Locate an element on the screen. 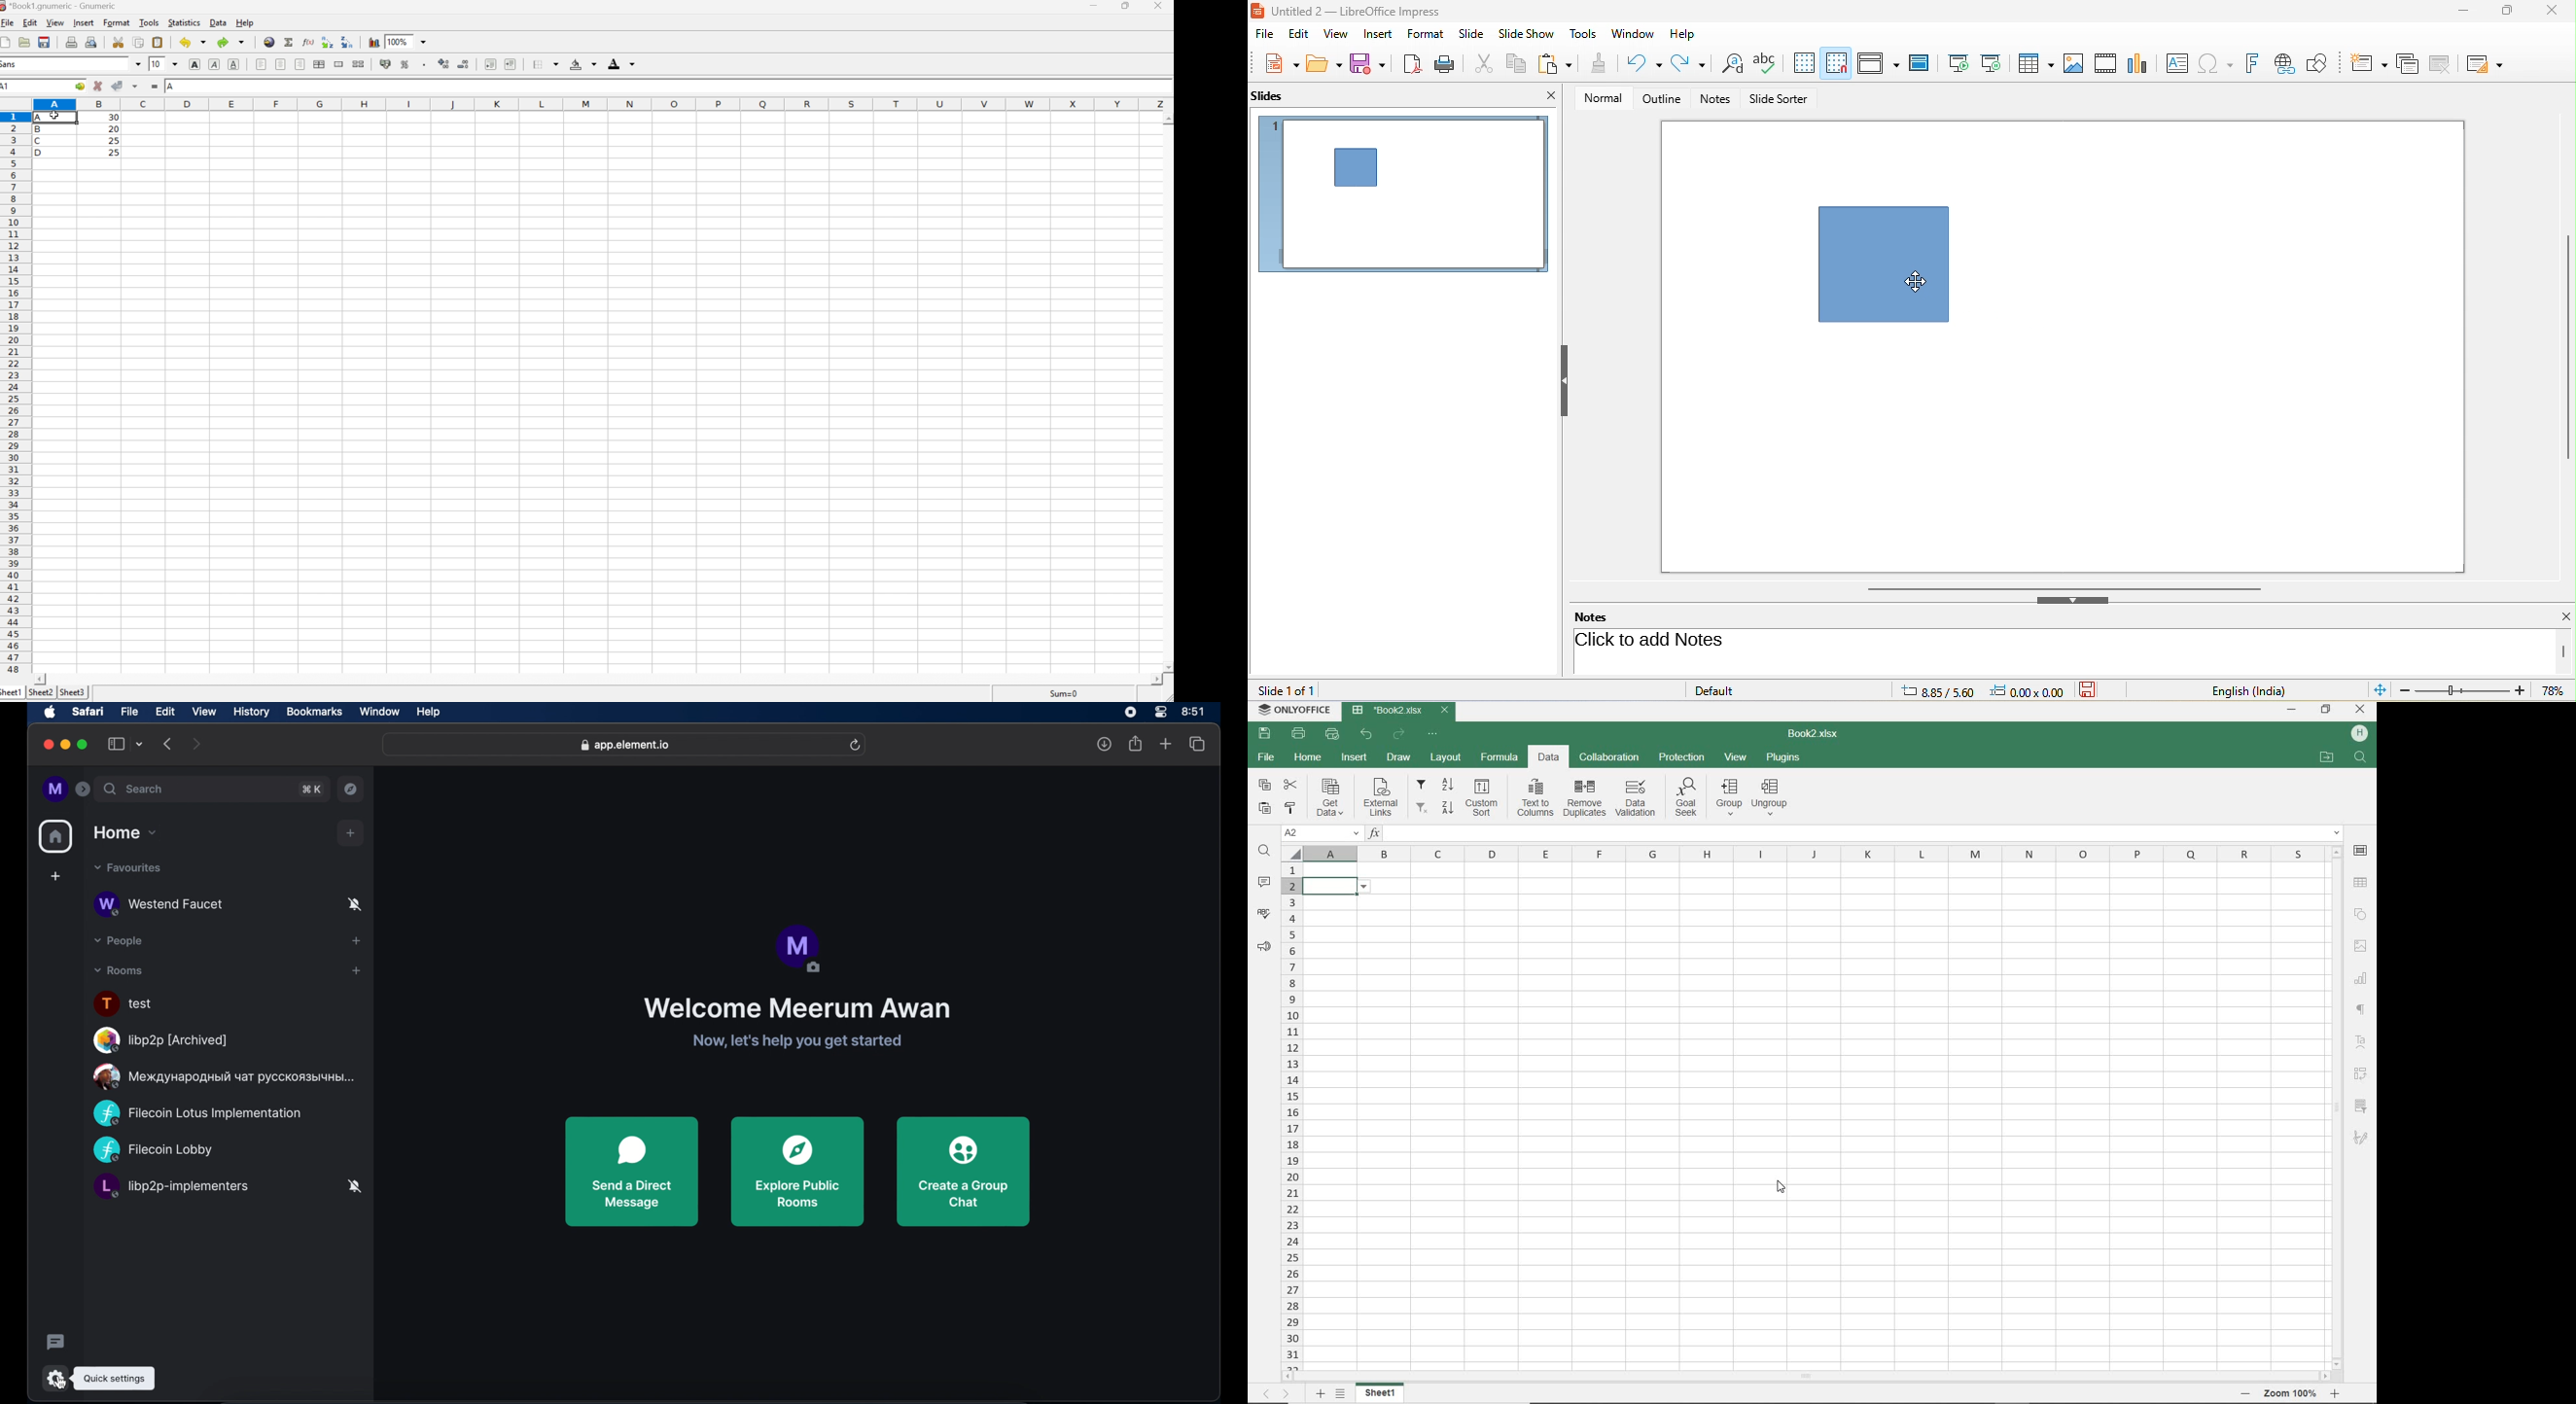  text language is located at coordinates (2264, 690).